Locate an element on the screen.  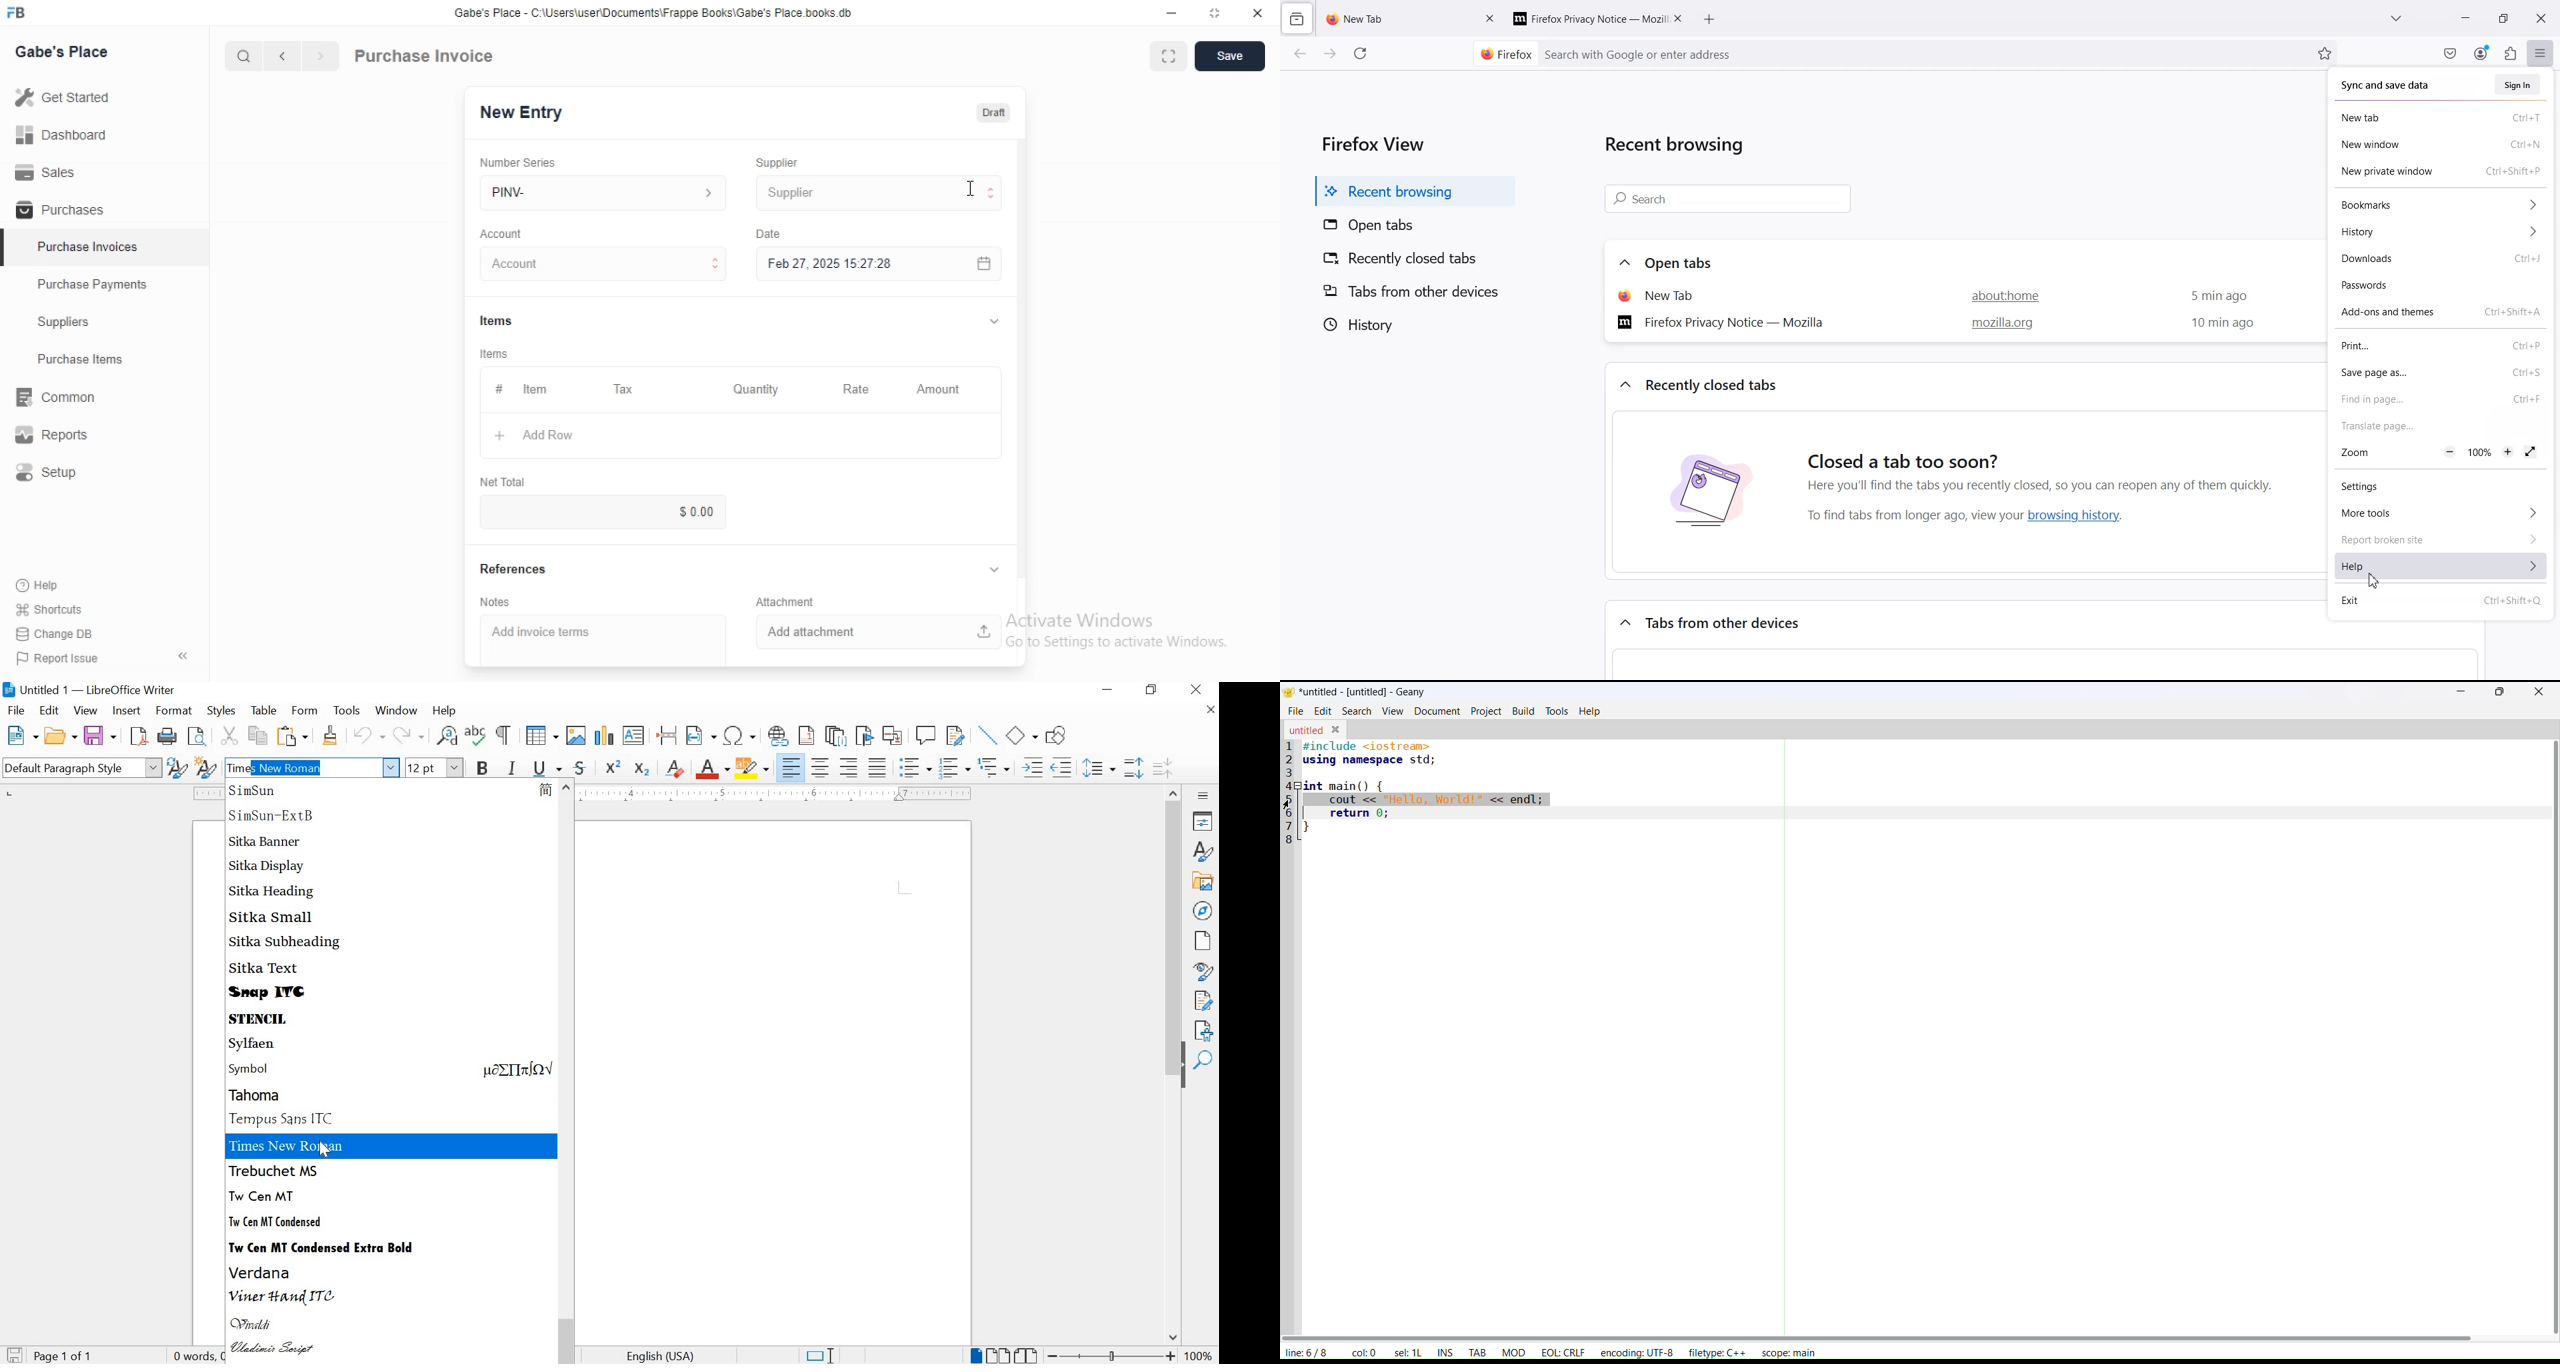
Report Issue is located at coordinates (58, 658).